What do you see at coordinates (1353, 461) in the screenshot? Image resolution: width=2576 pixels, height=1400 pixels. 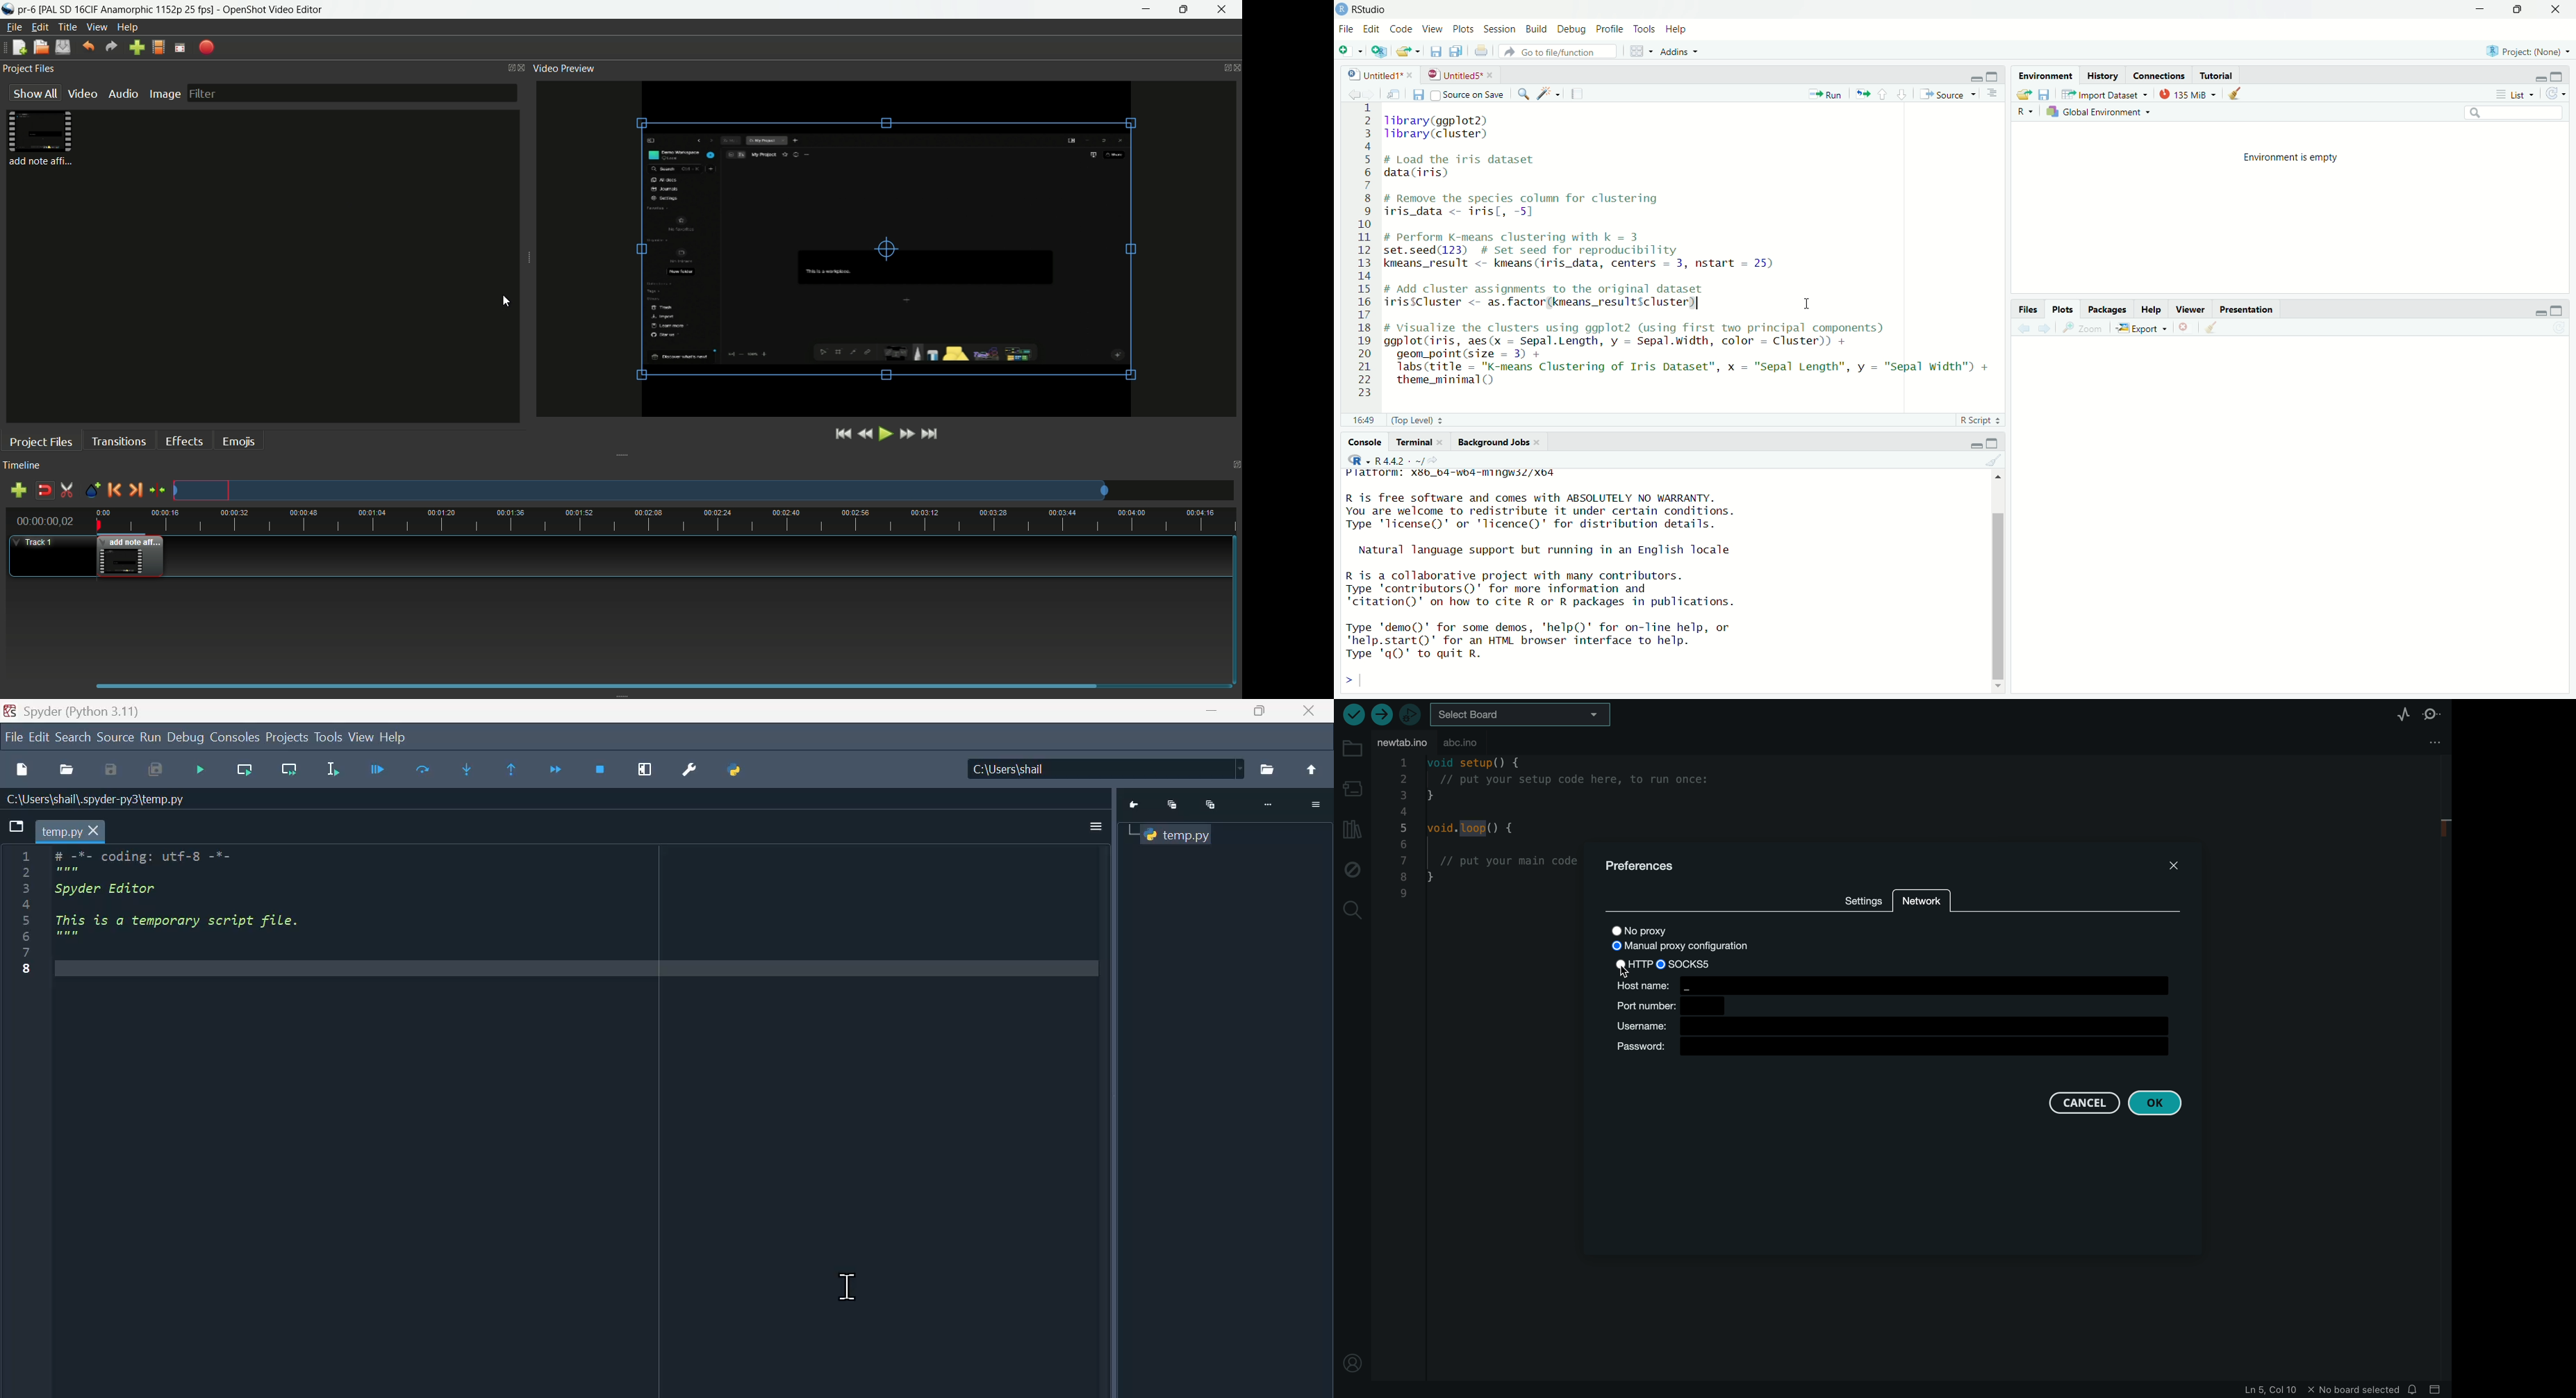 I see `select language` at bounding box center [1353, 461].